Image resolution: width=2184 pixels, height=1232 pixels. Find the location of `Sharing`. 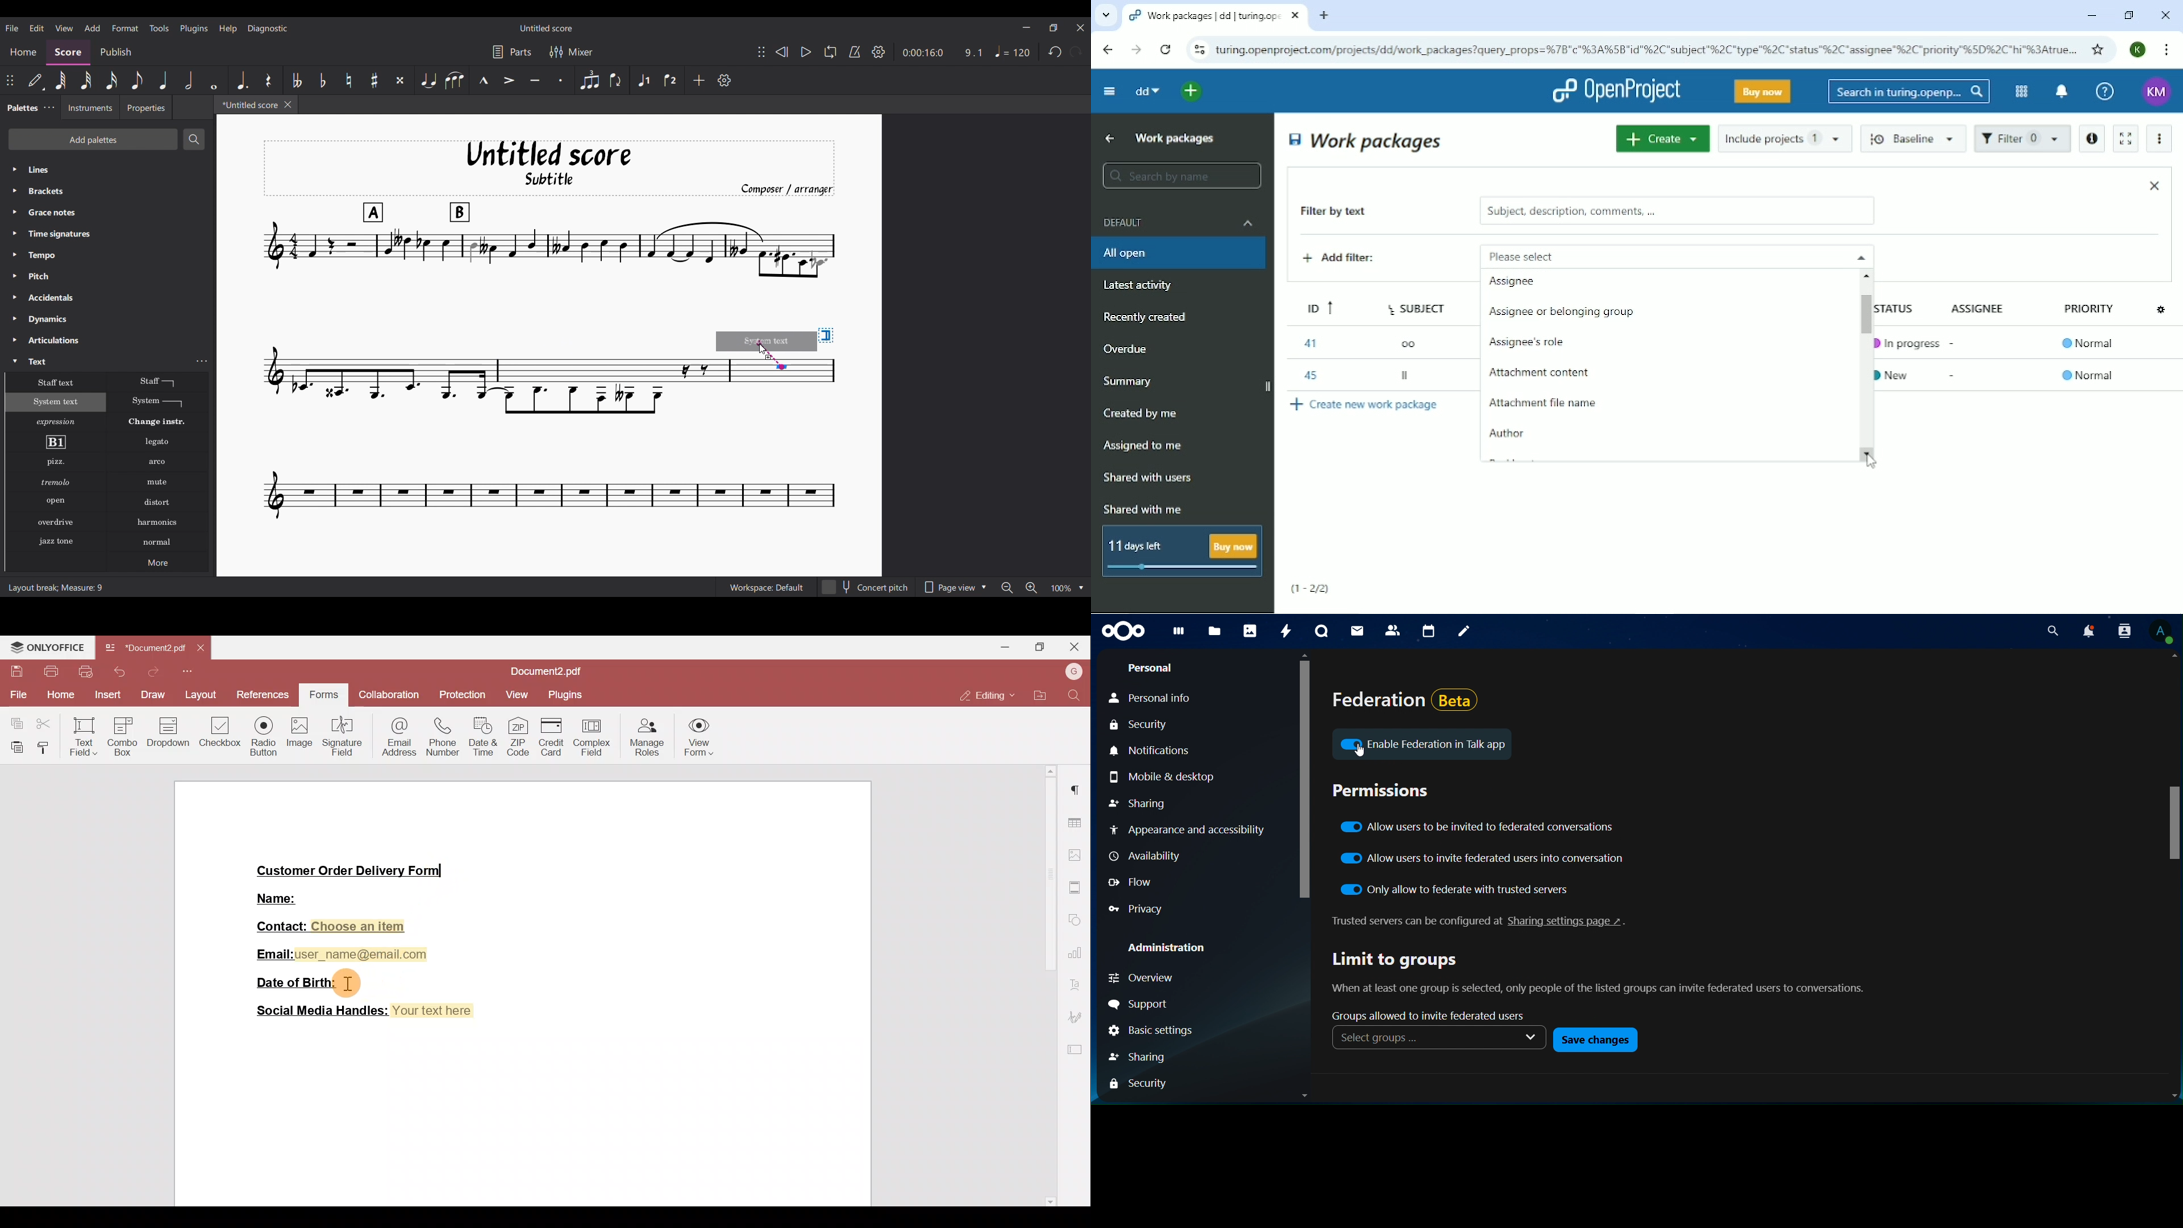

Sharing is located at coordinates (1138, 805).